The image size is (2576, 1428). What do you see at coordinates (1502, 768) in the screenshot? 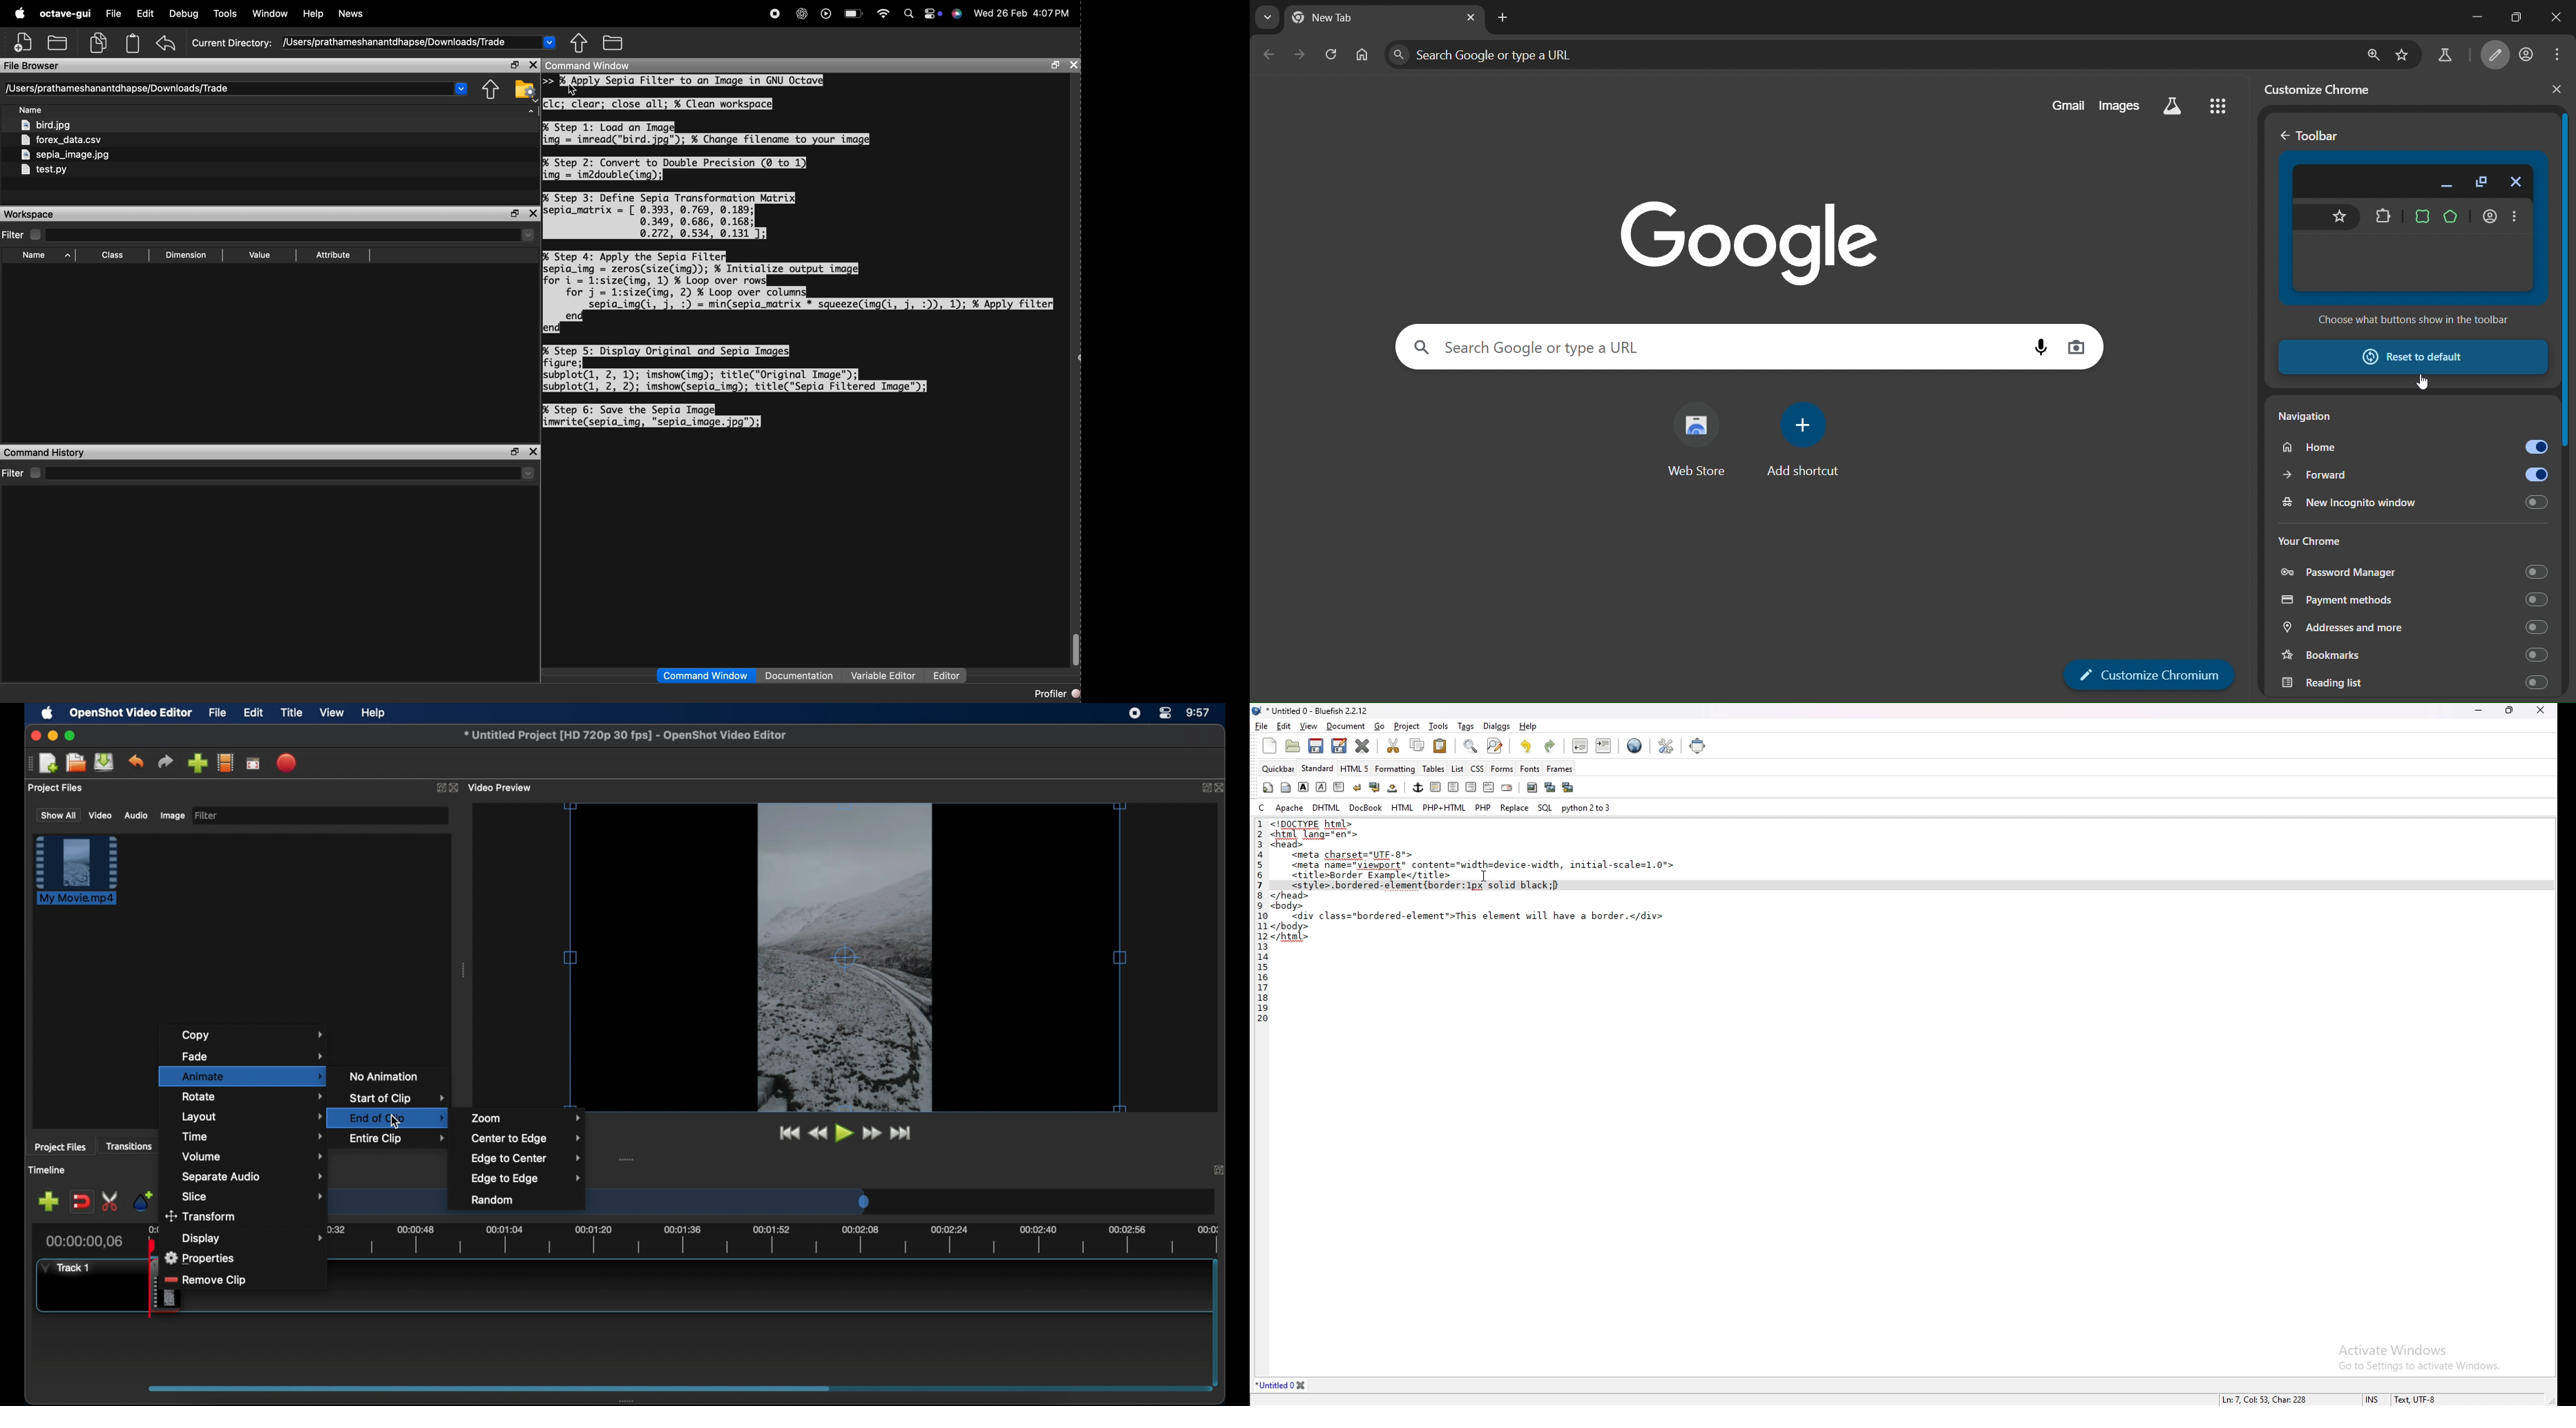
I see `forms` at bounding box center [1502, 768].